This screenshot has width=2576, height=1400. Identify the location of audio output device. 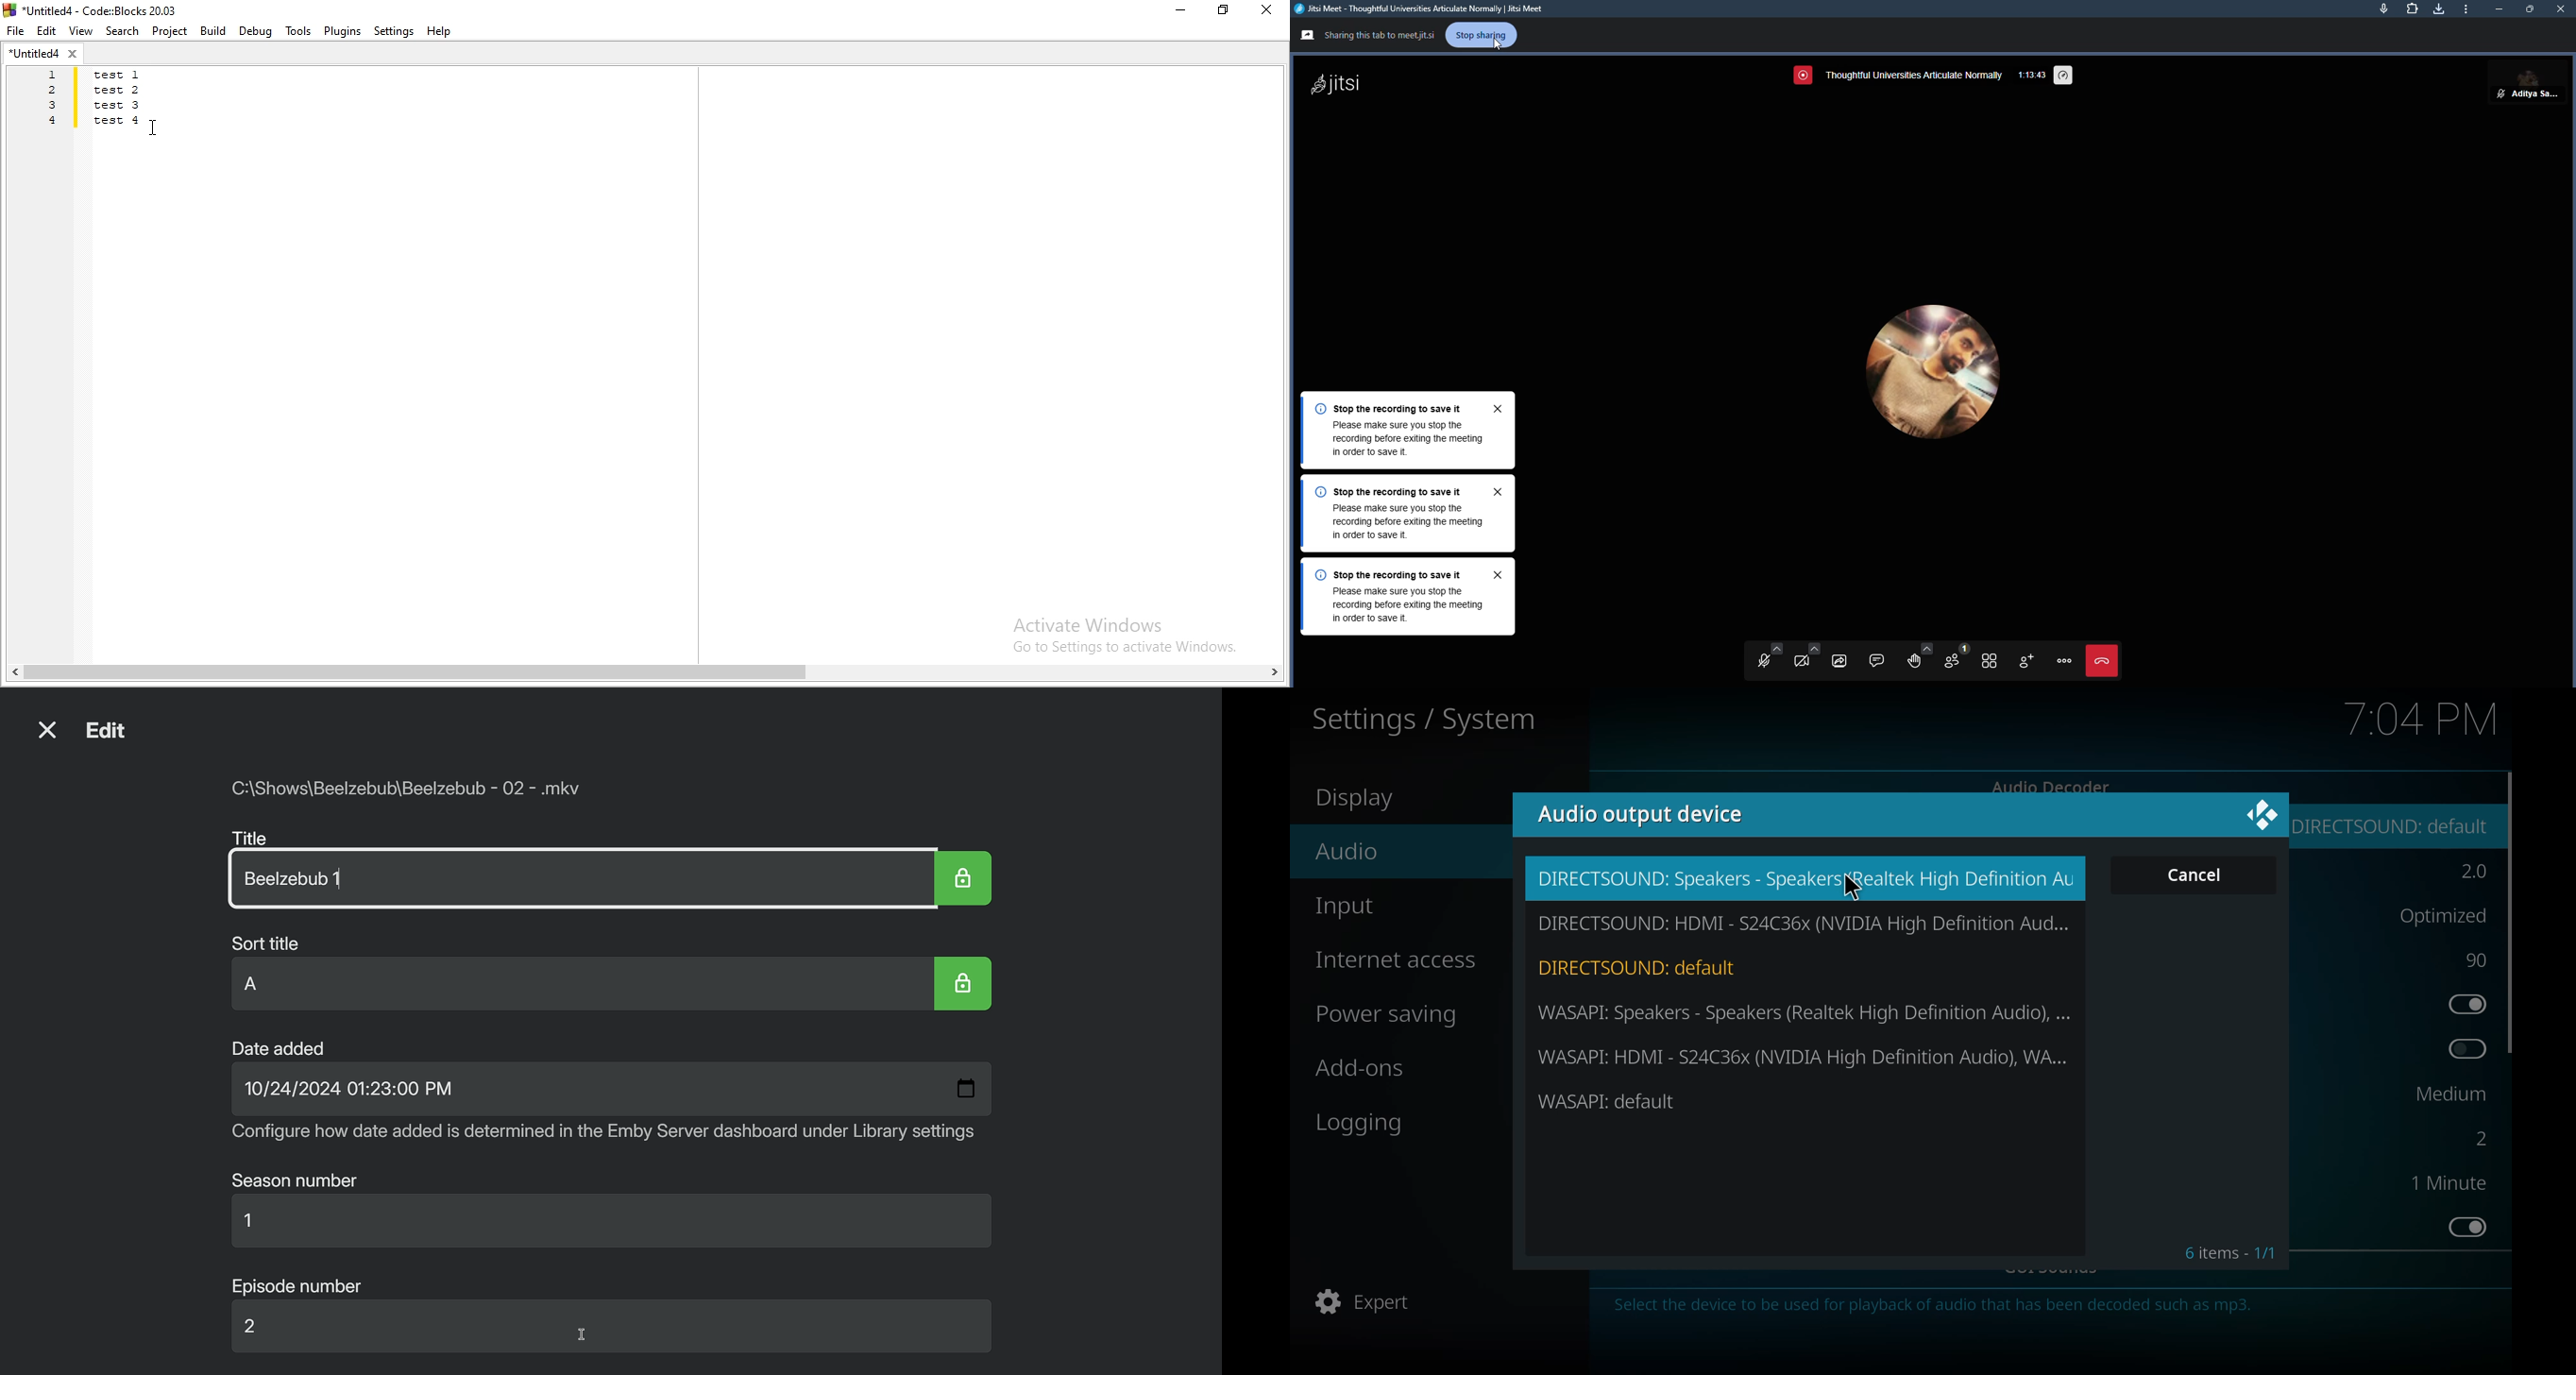
(1645, 813).